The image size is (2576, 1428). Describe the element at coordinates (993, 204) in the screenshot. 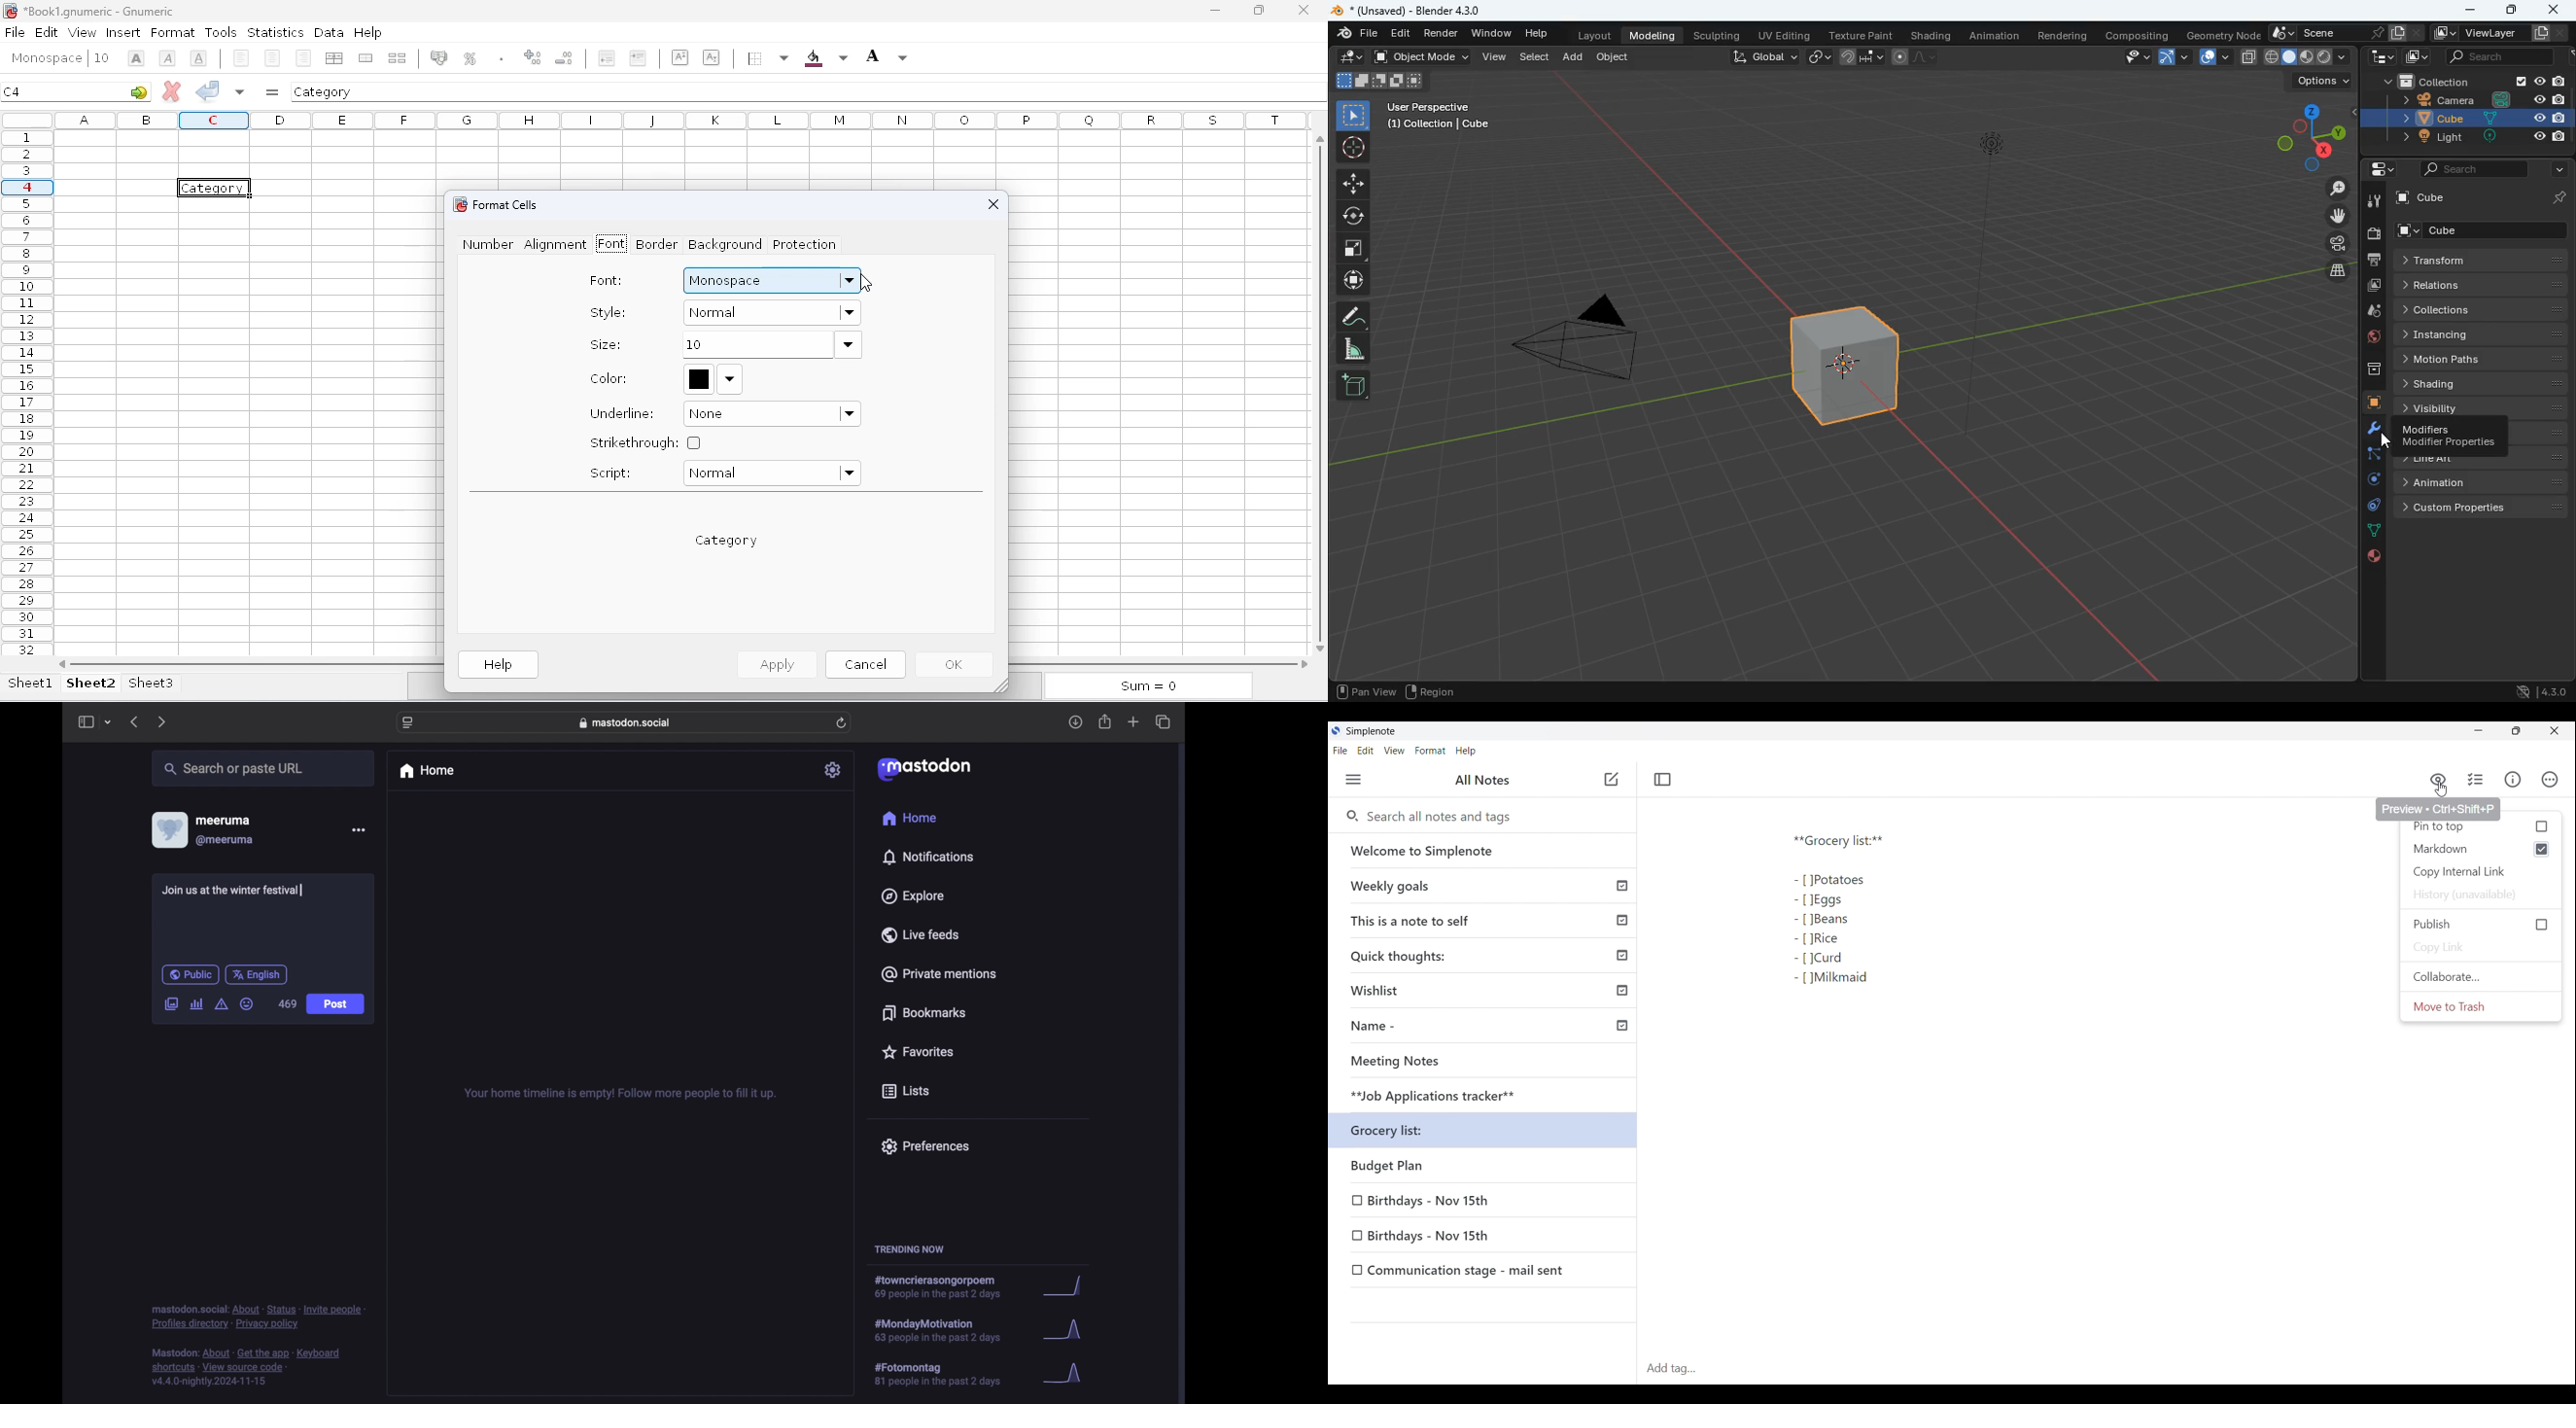

I see `close` at that location.